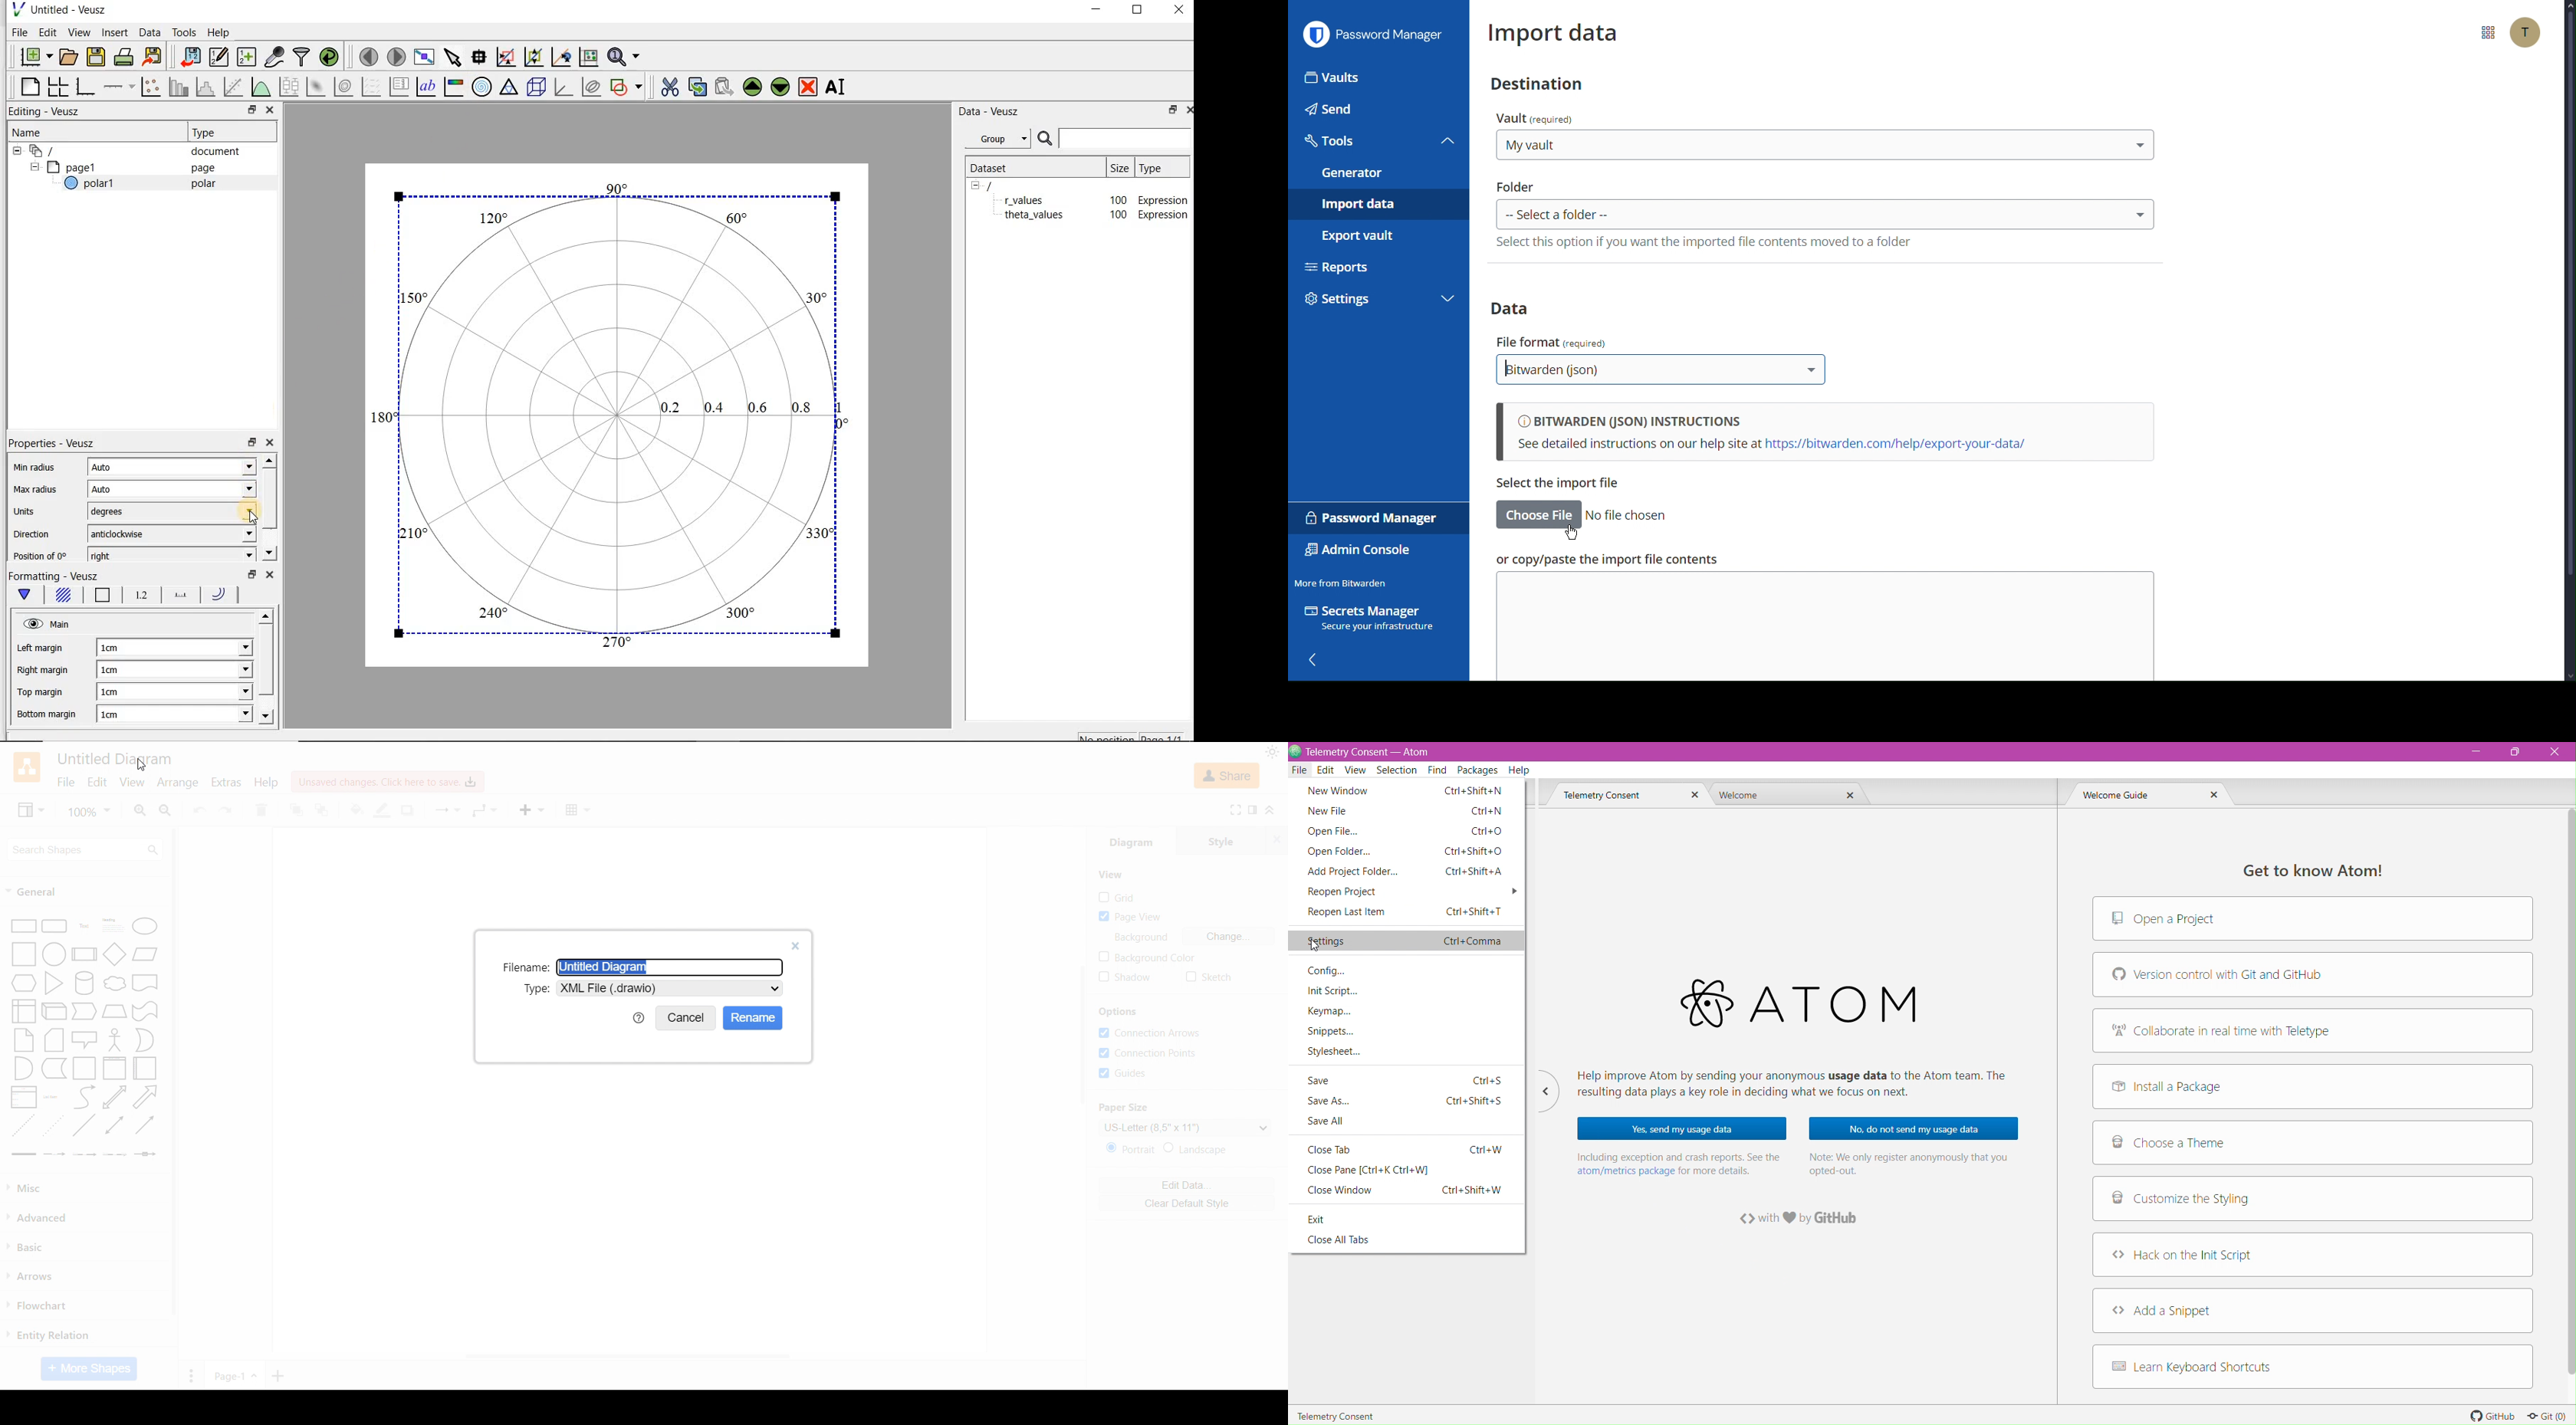 The image size is (2576, 1428). Describe the element at coordinates (753, 1018) in the screenshot. I see `Rename ` at that location.